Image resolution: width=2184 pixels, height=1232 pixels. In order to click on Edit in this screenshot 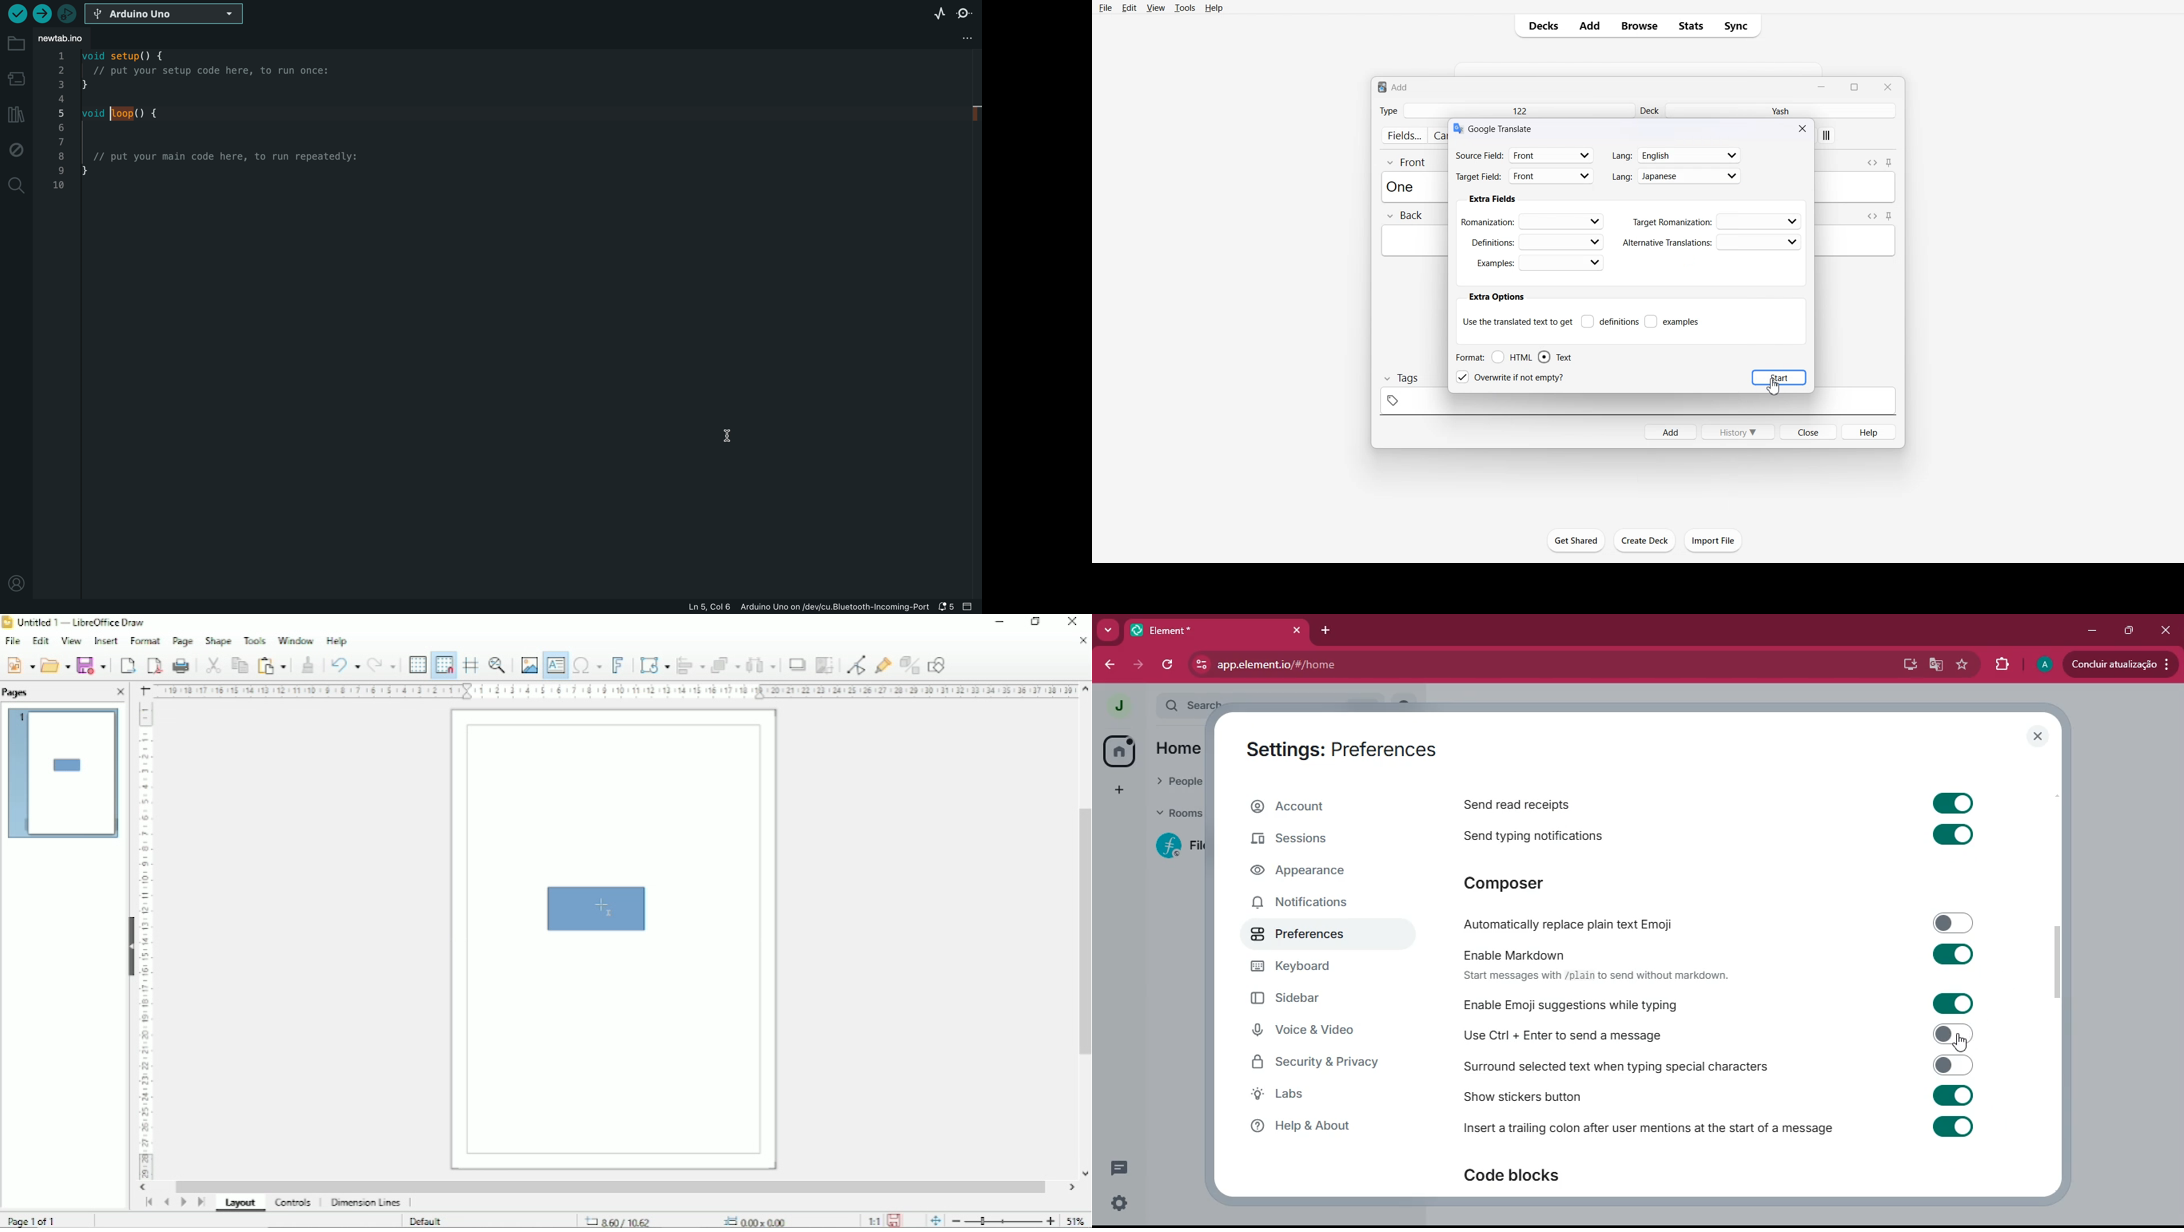, I will do `click(1129, 7)`.